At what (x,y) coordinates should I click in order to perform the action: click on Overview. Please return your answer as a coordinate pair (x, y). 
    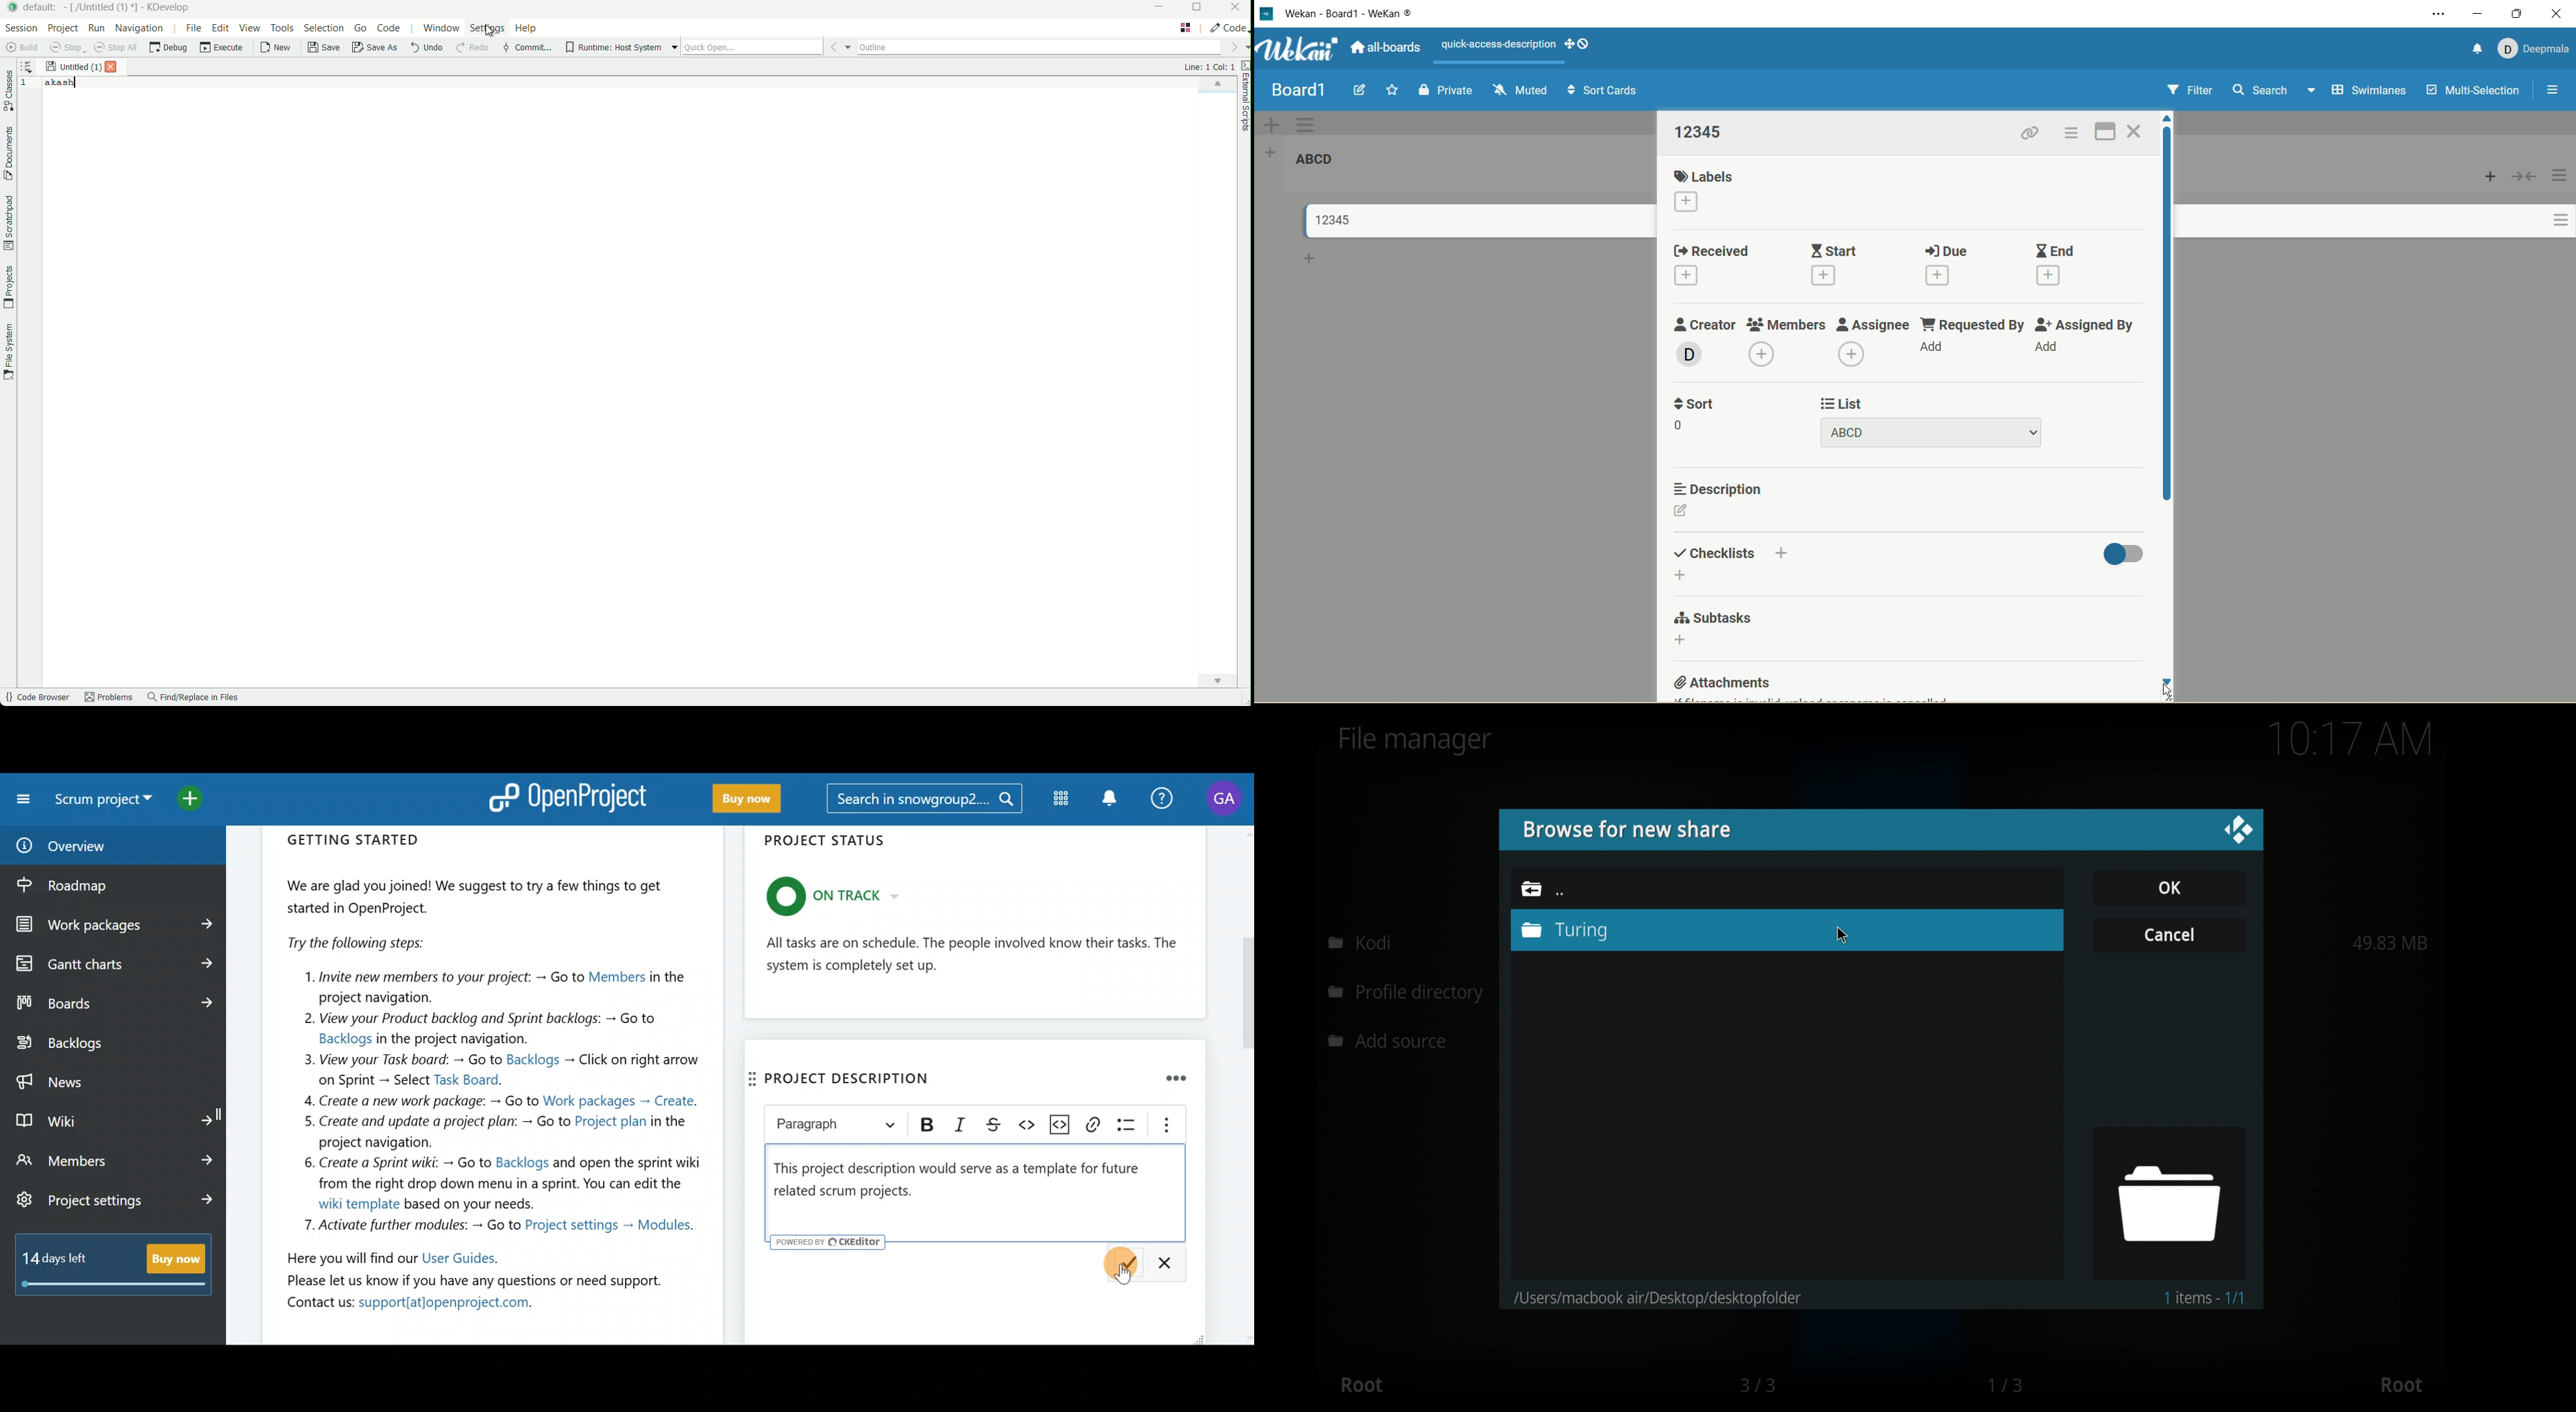
    Looking at the image, I should click on (97, 846).